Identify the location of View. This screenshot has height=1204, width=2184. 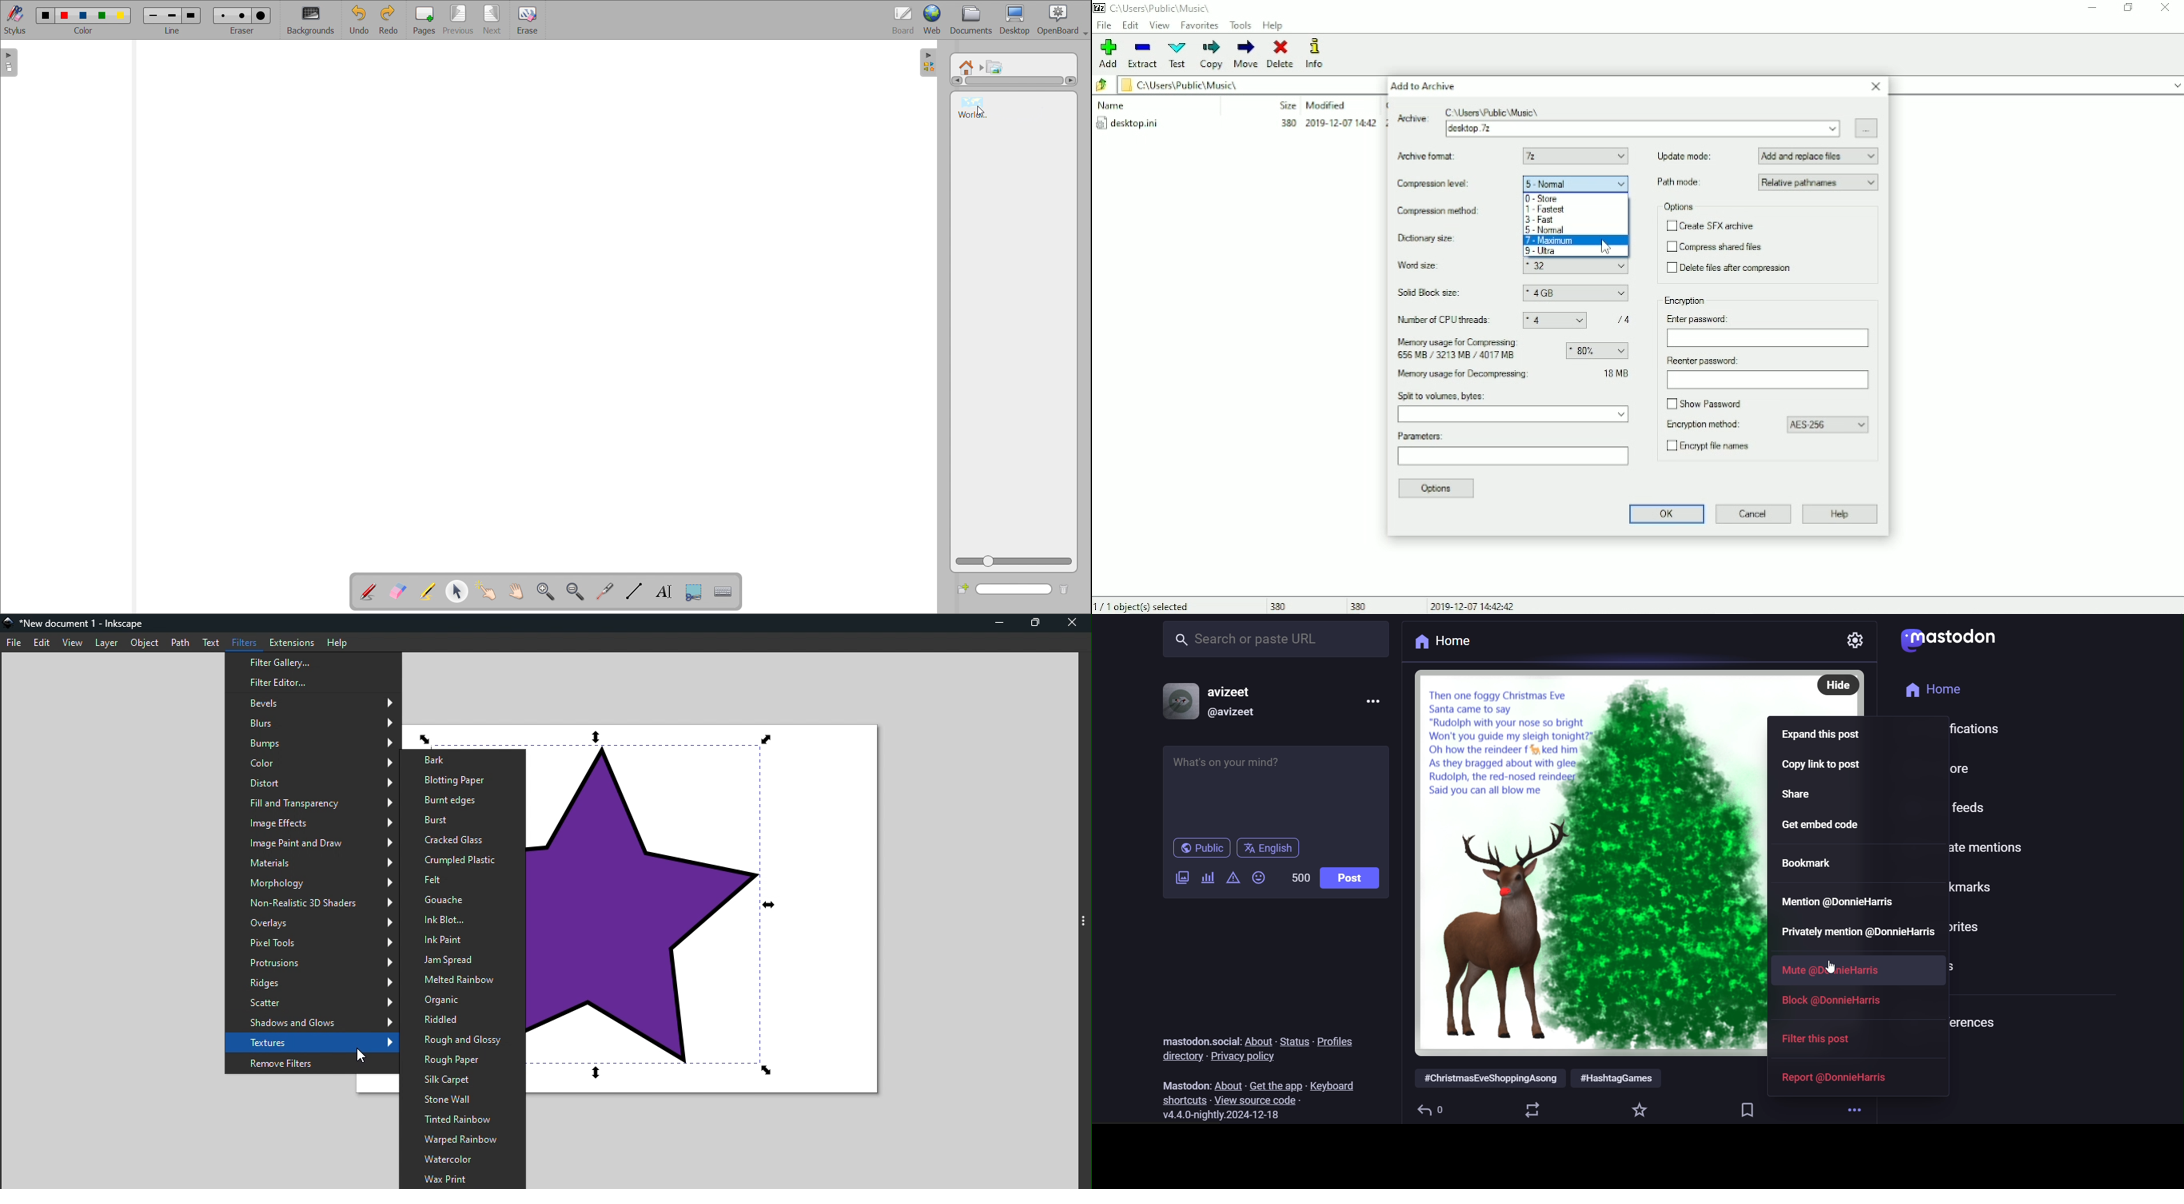
(1159, 26).